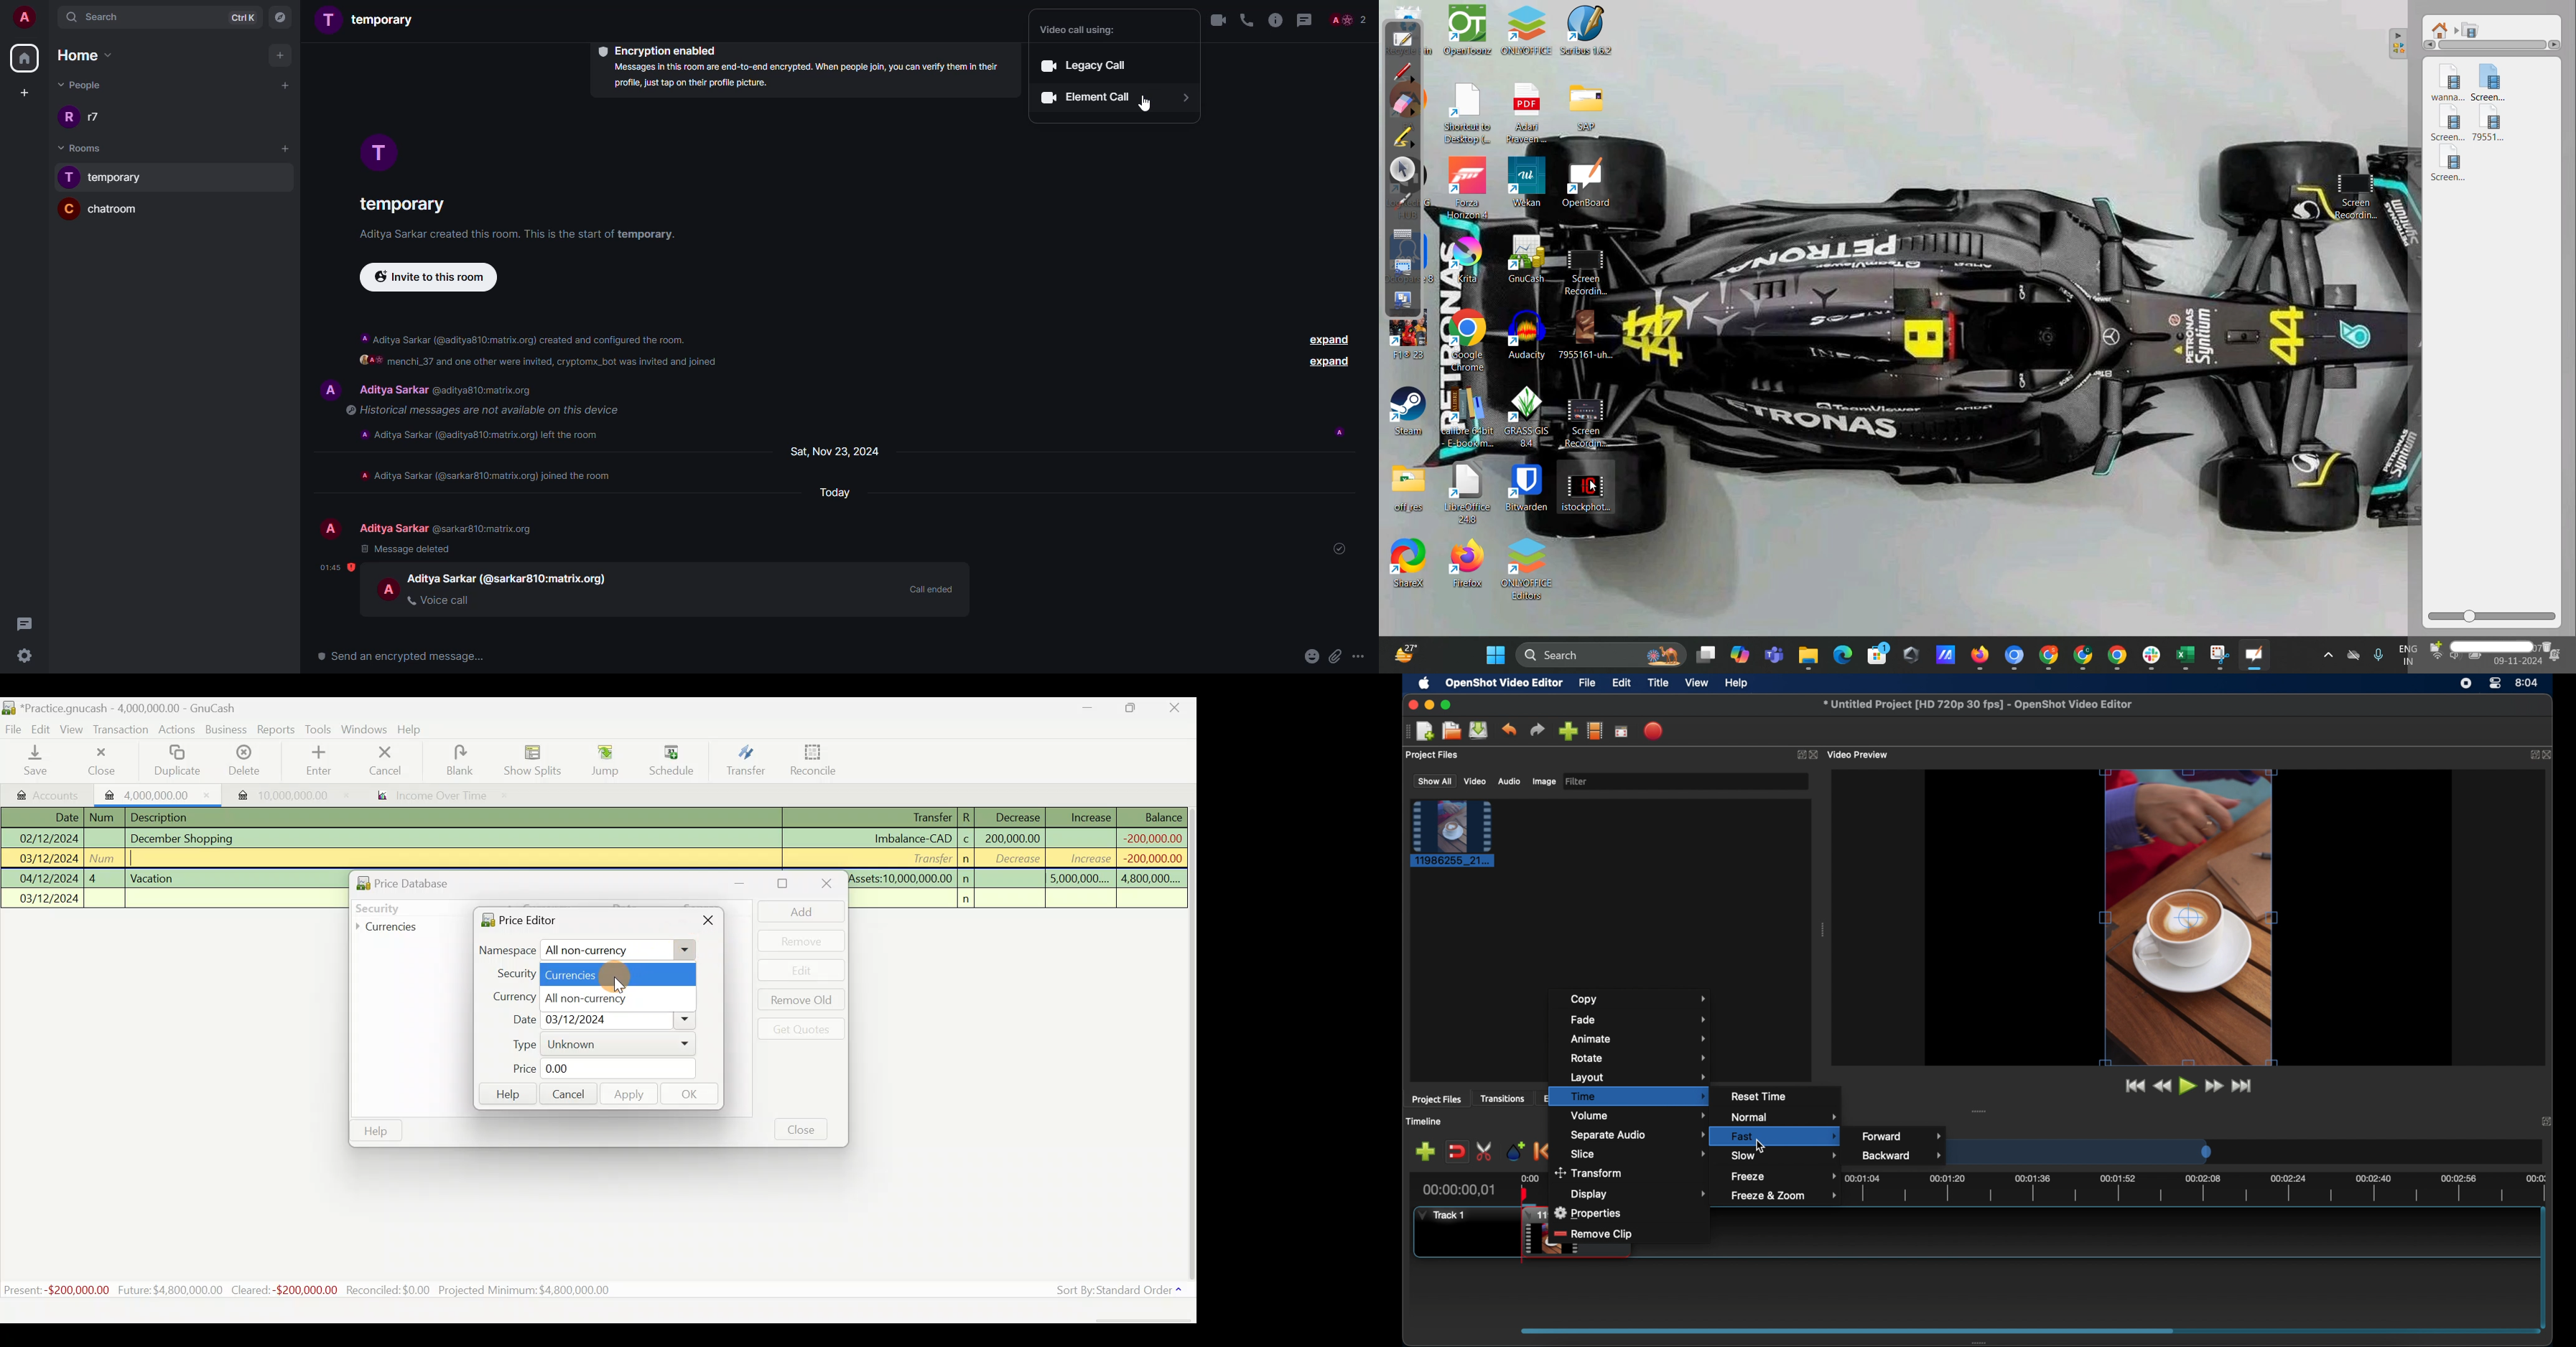  What do you see at coordinates (391, 528) in the screenshot?
I see `people` at bounding box center [391, 528].